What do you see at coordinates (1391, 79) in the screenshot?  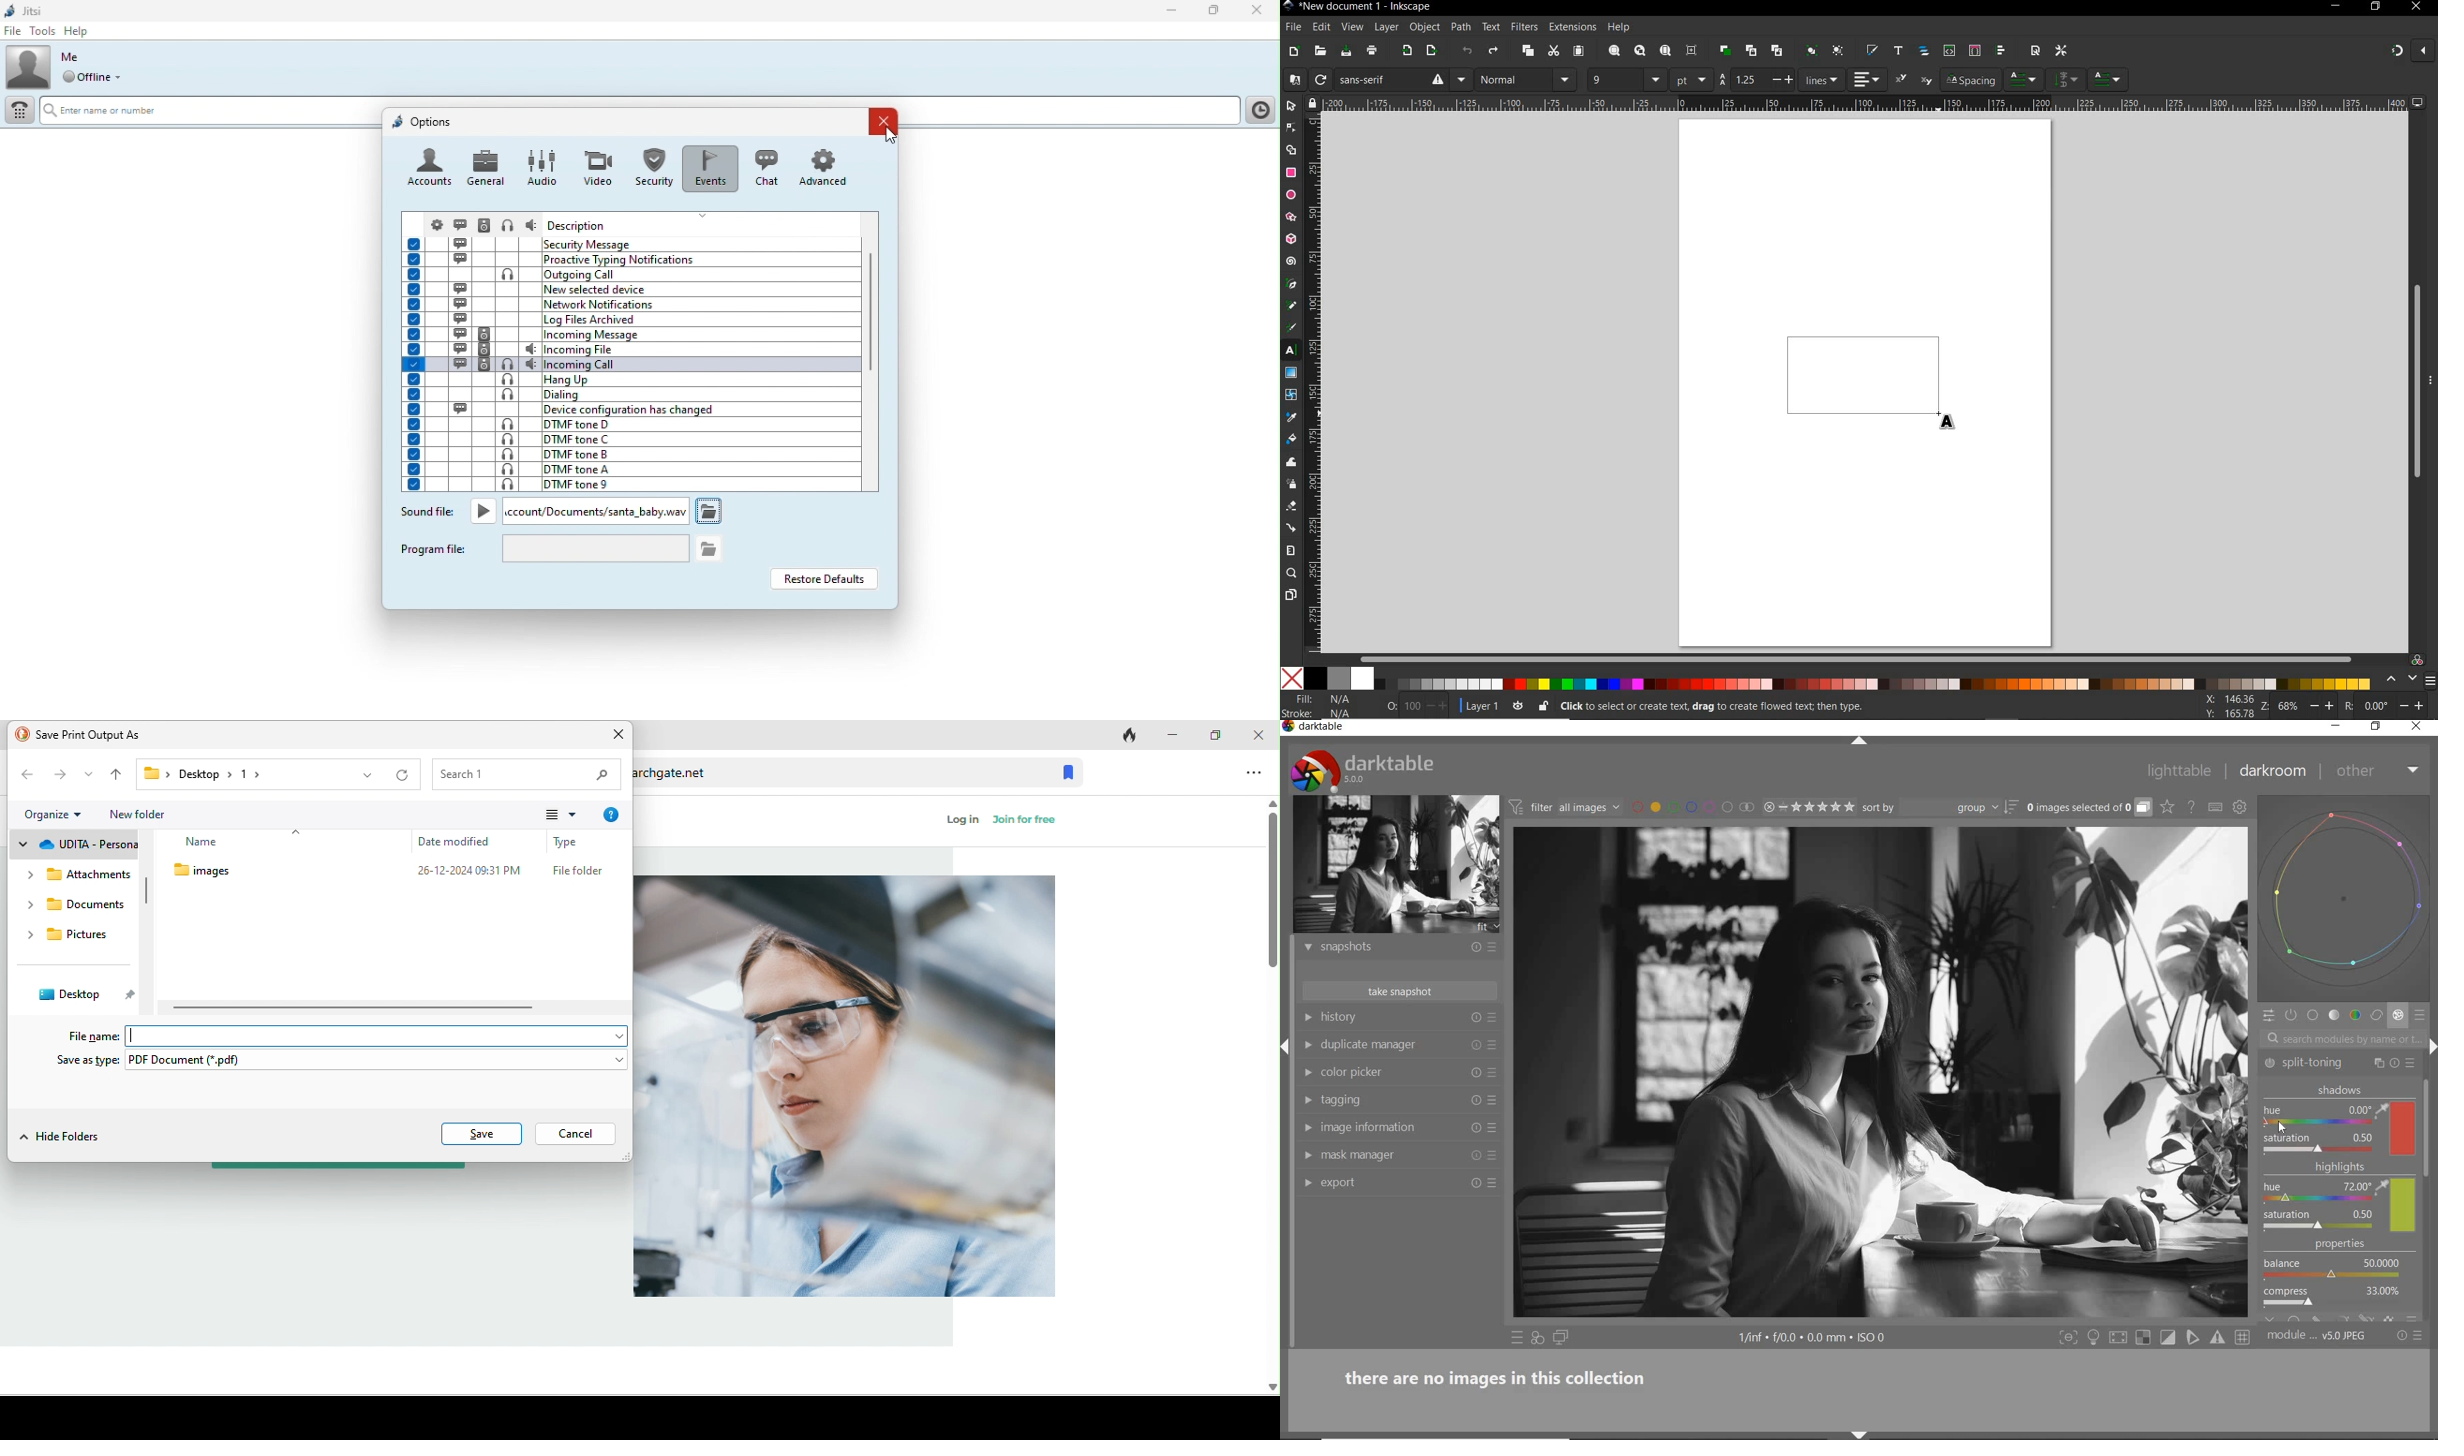 I see `sans-serif` at bounding box center [1391, 79].